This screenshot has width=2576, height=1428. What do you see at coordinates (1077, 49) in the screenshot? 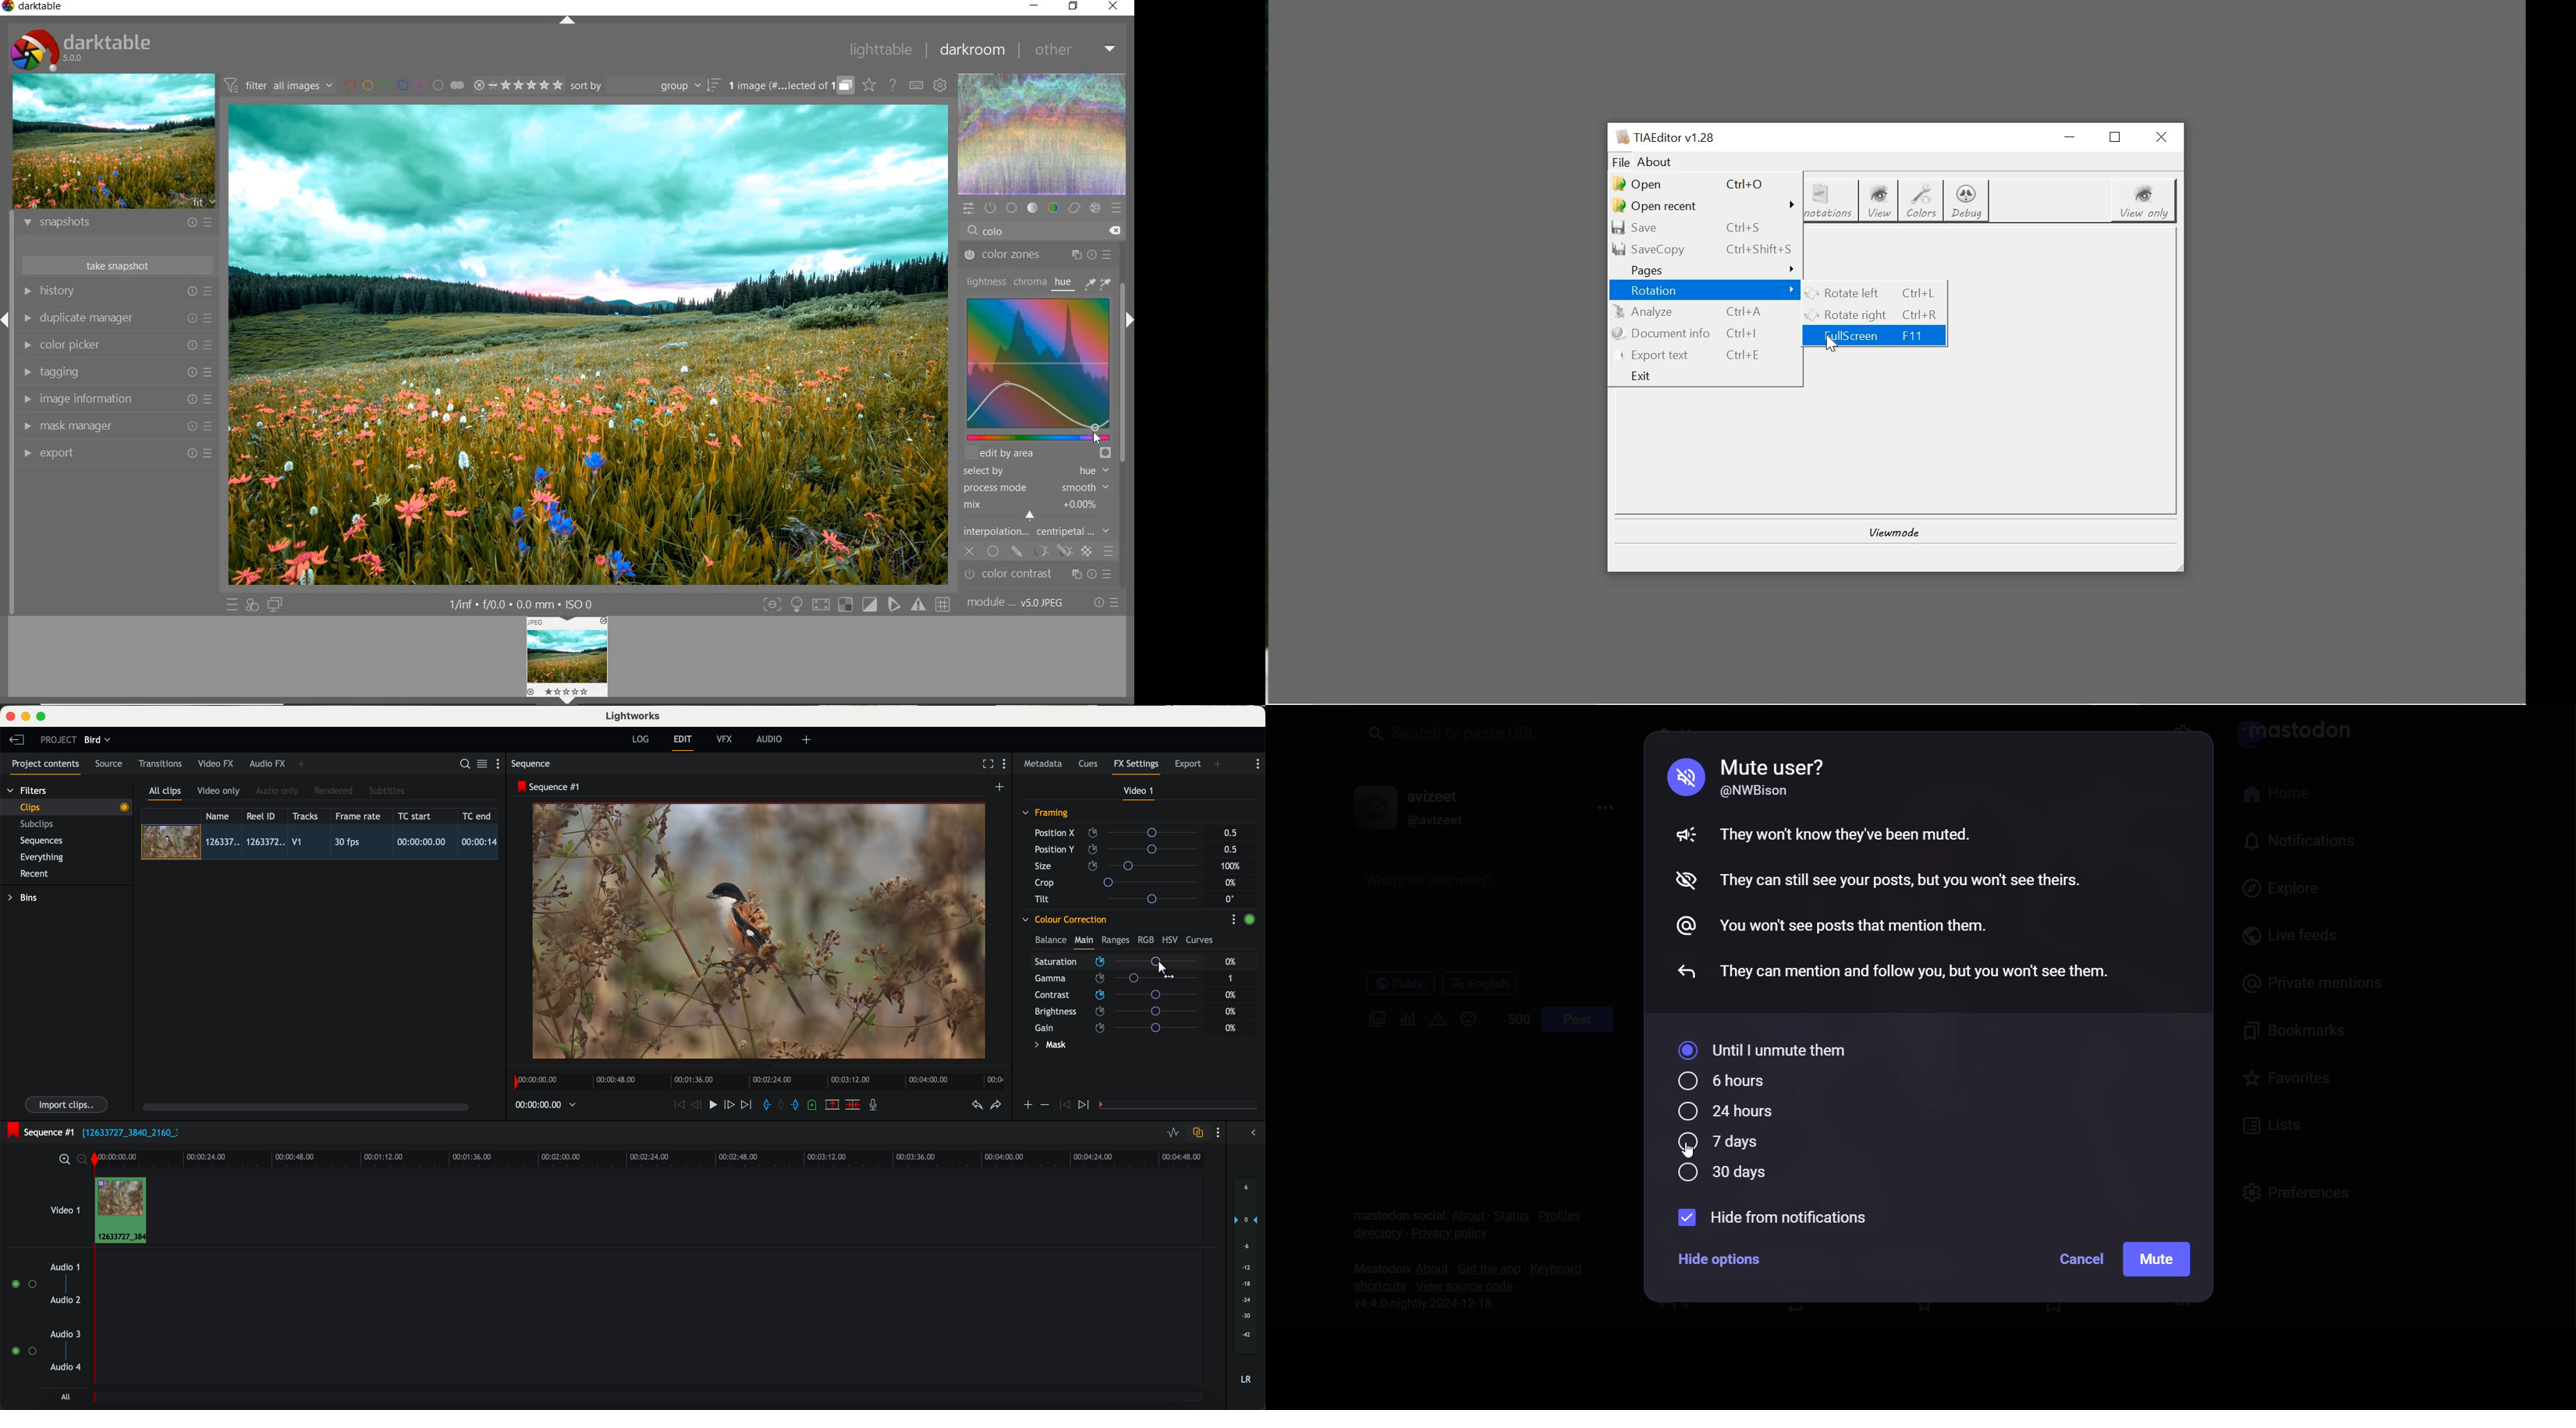
I see `other` at bounding box center [1077, 49].